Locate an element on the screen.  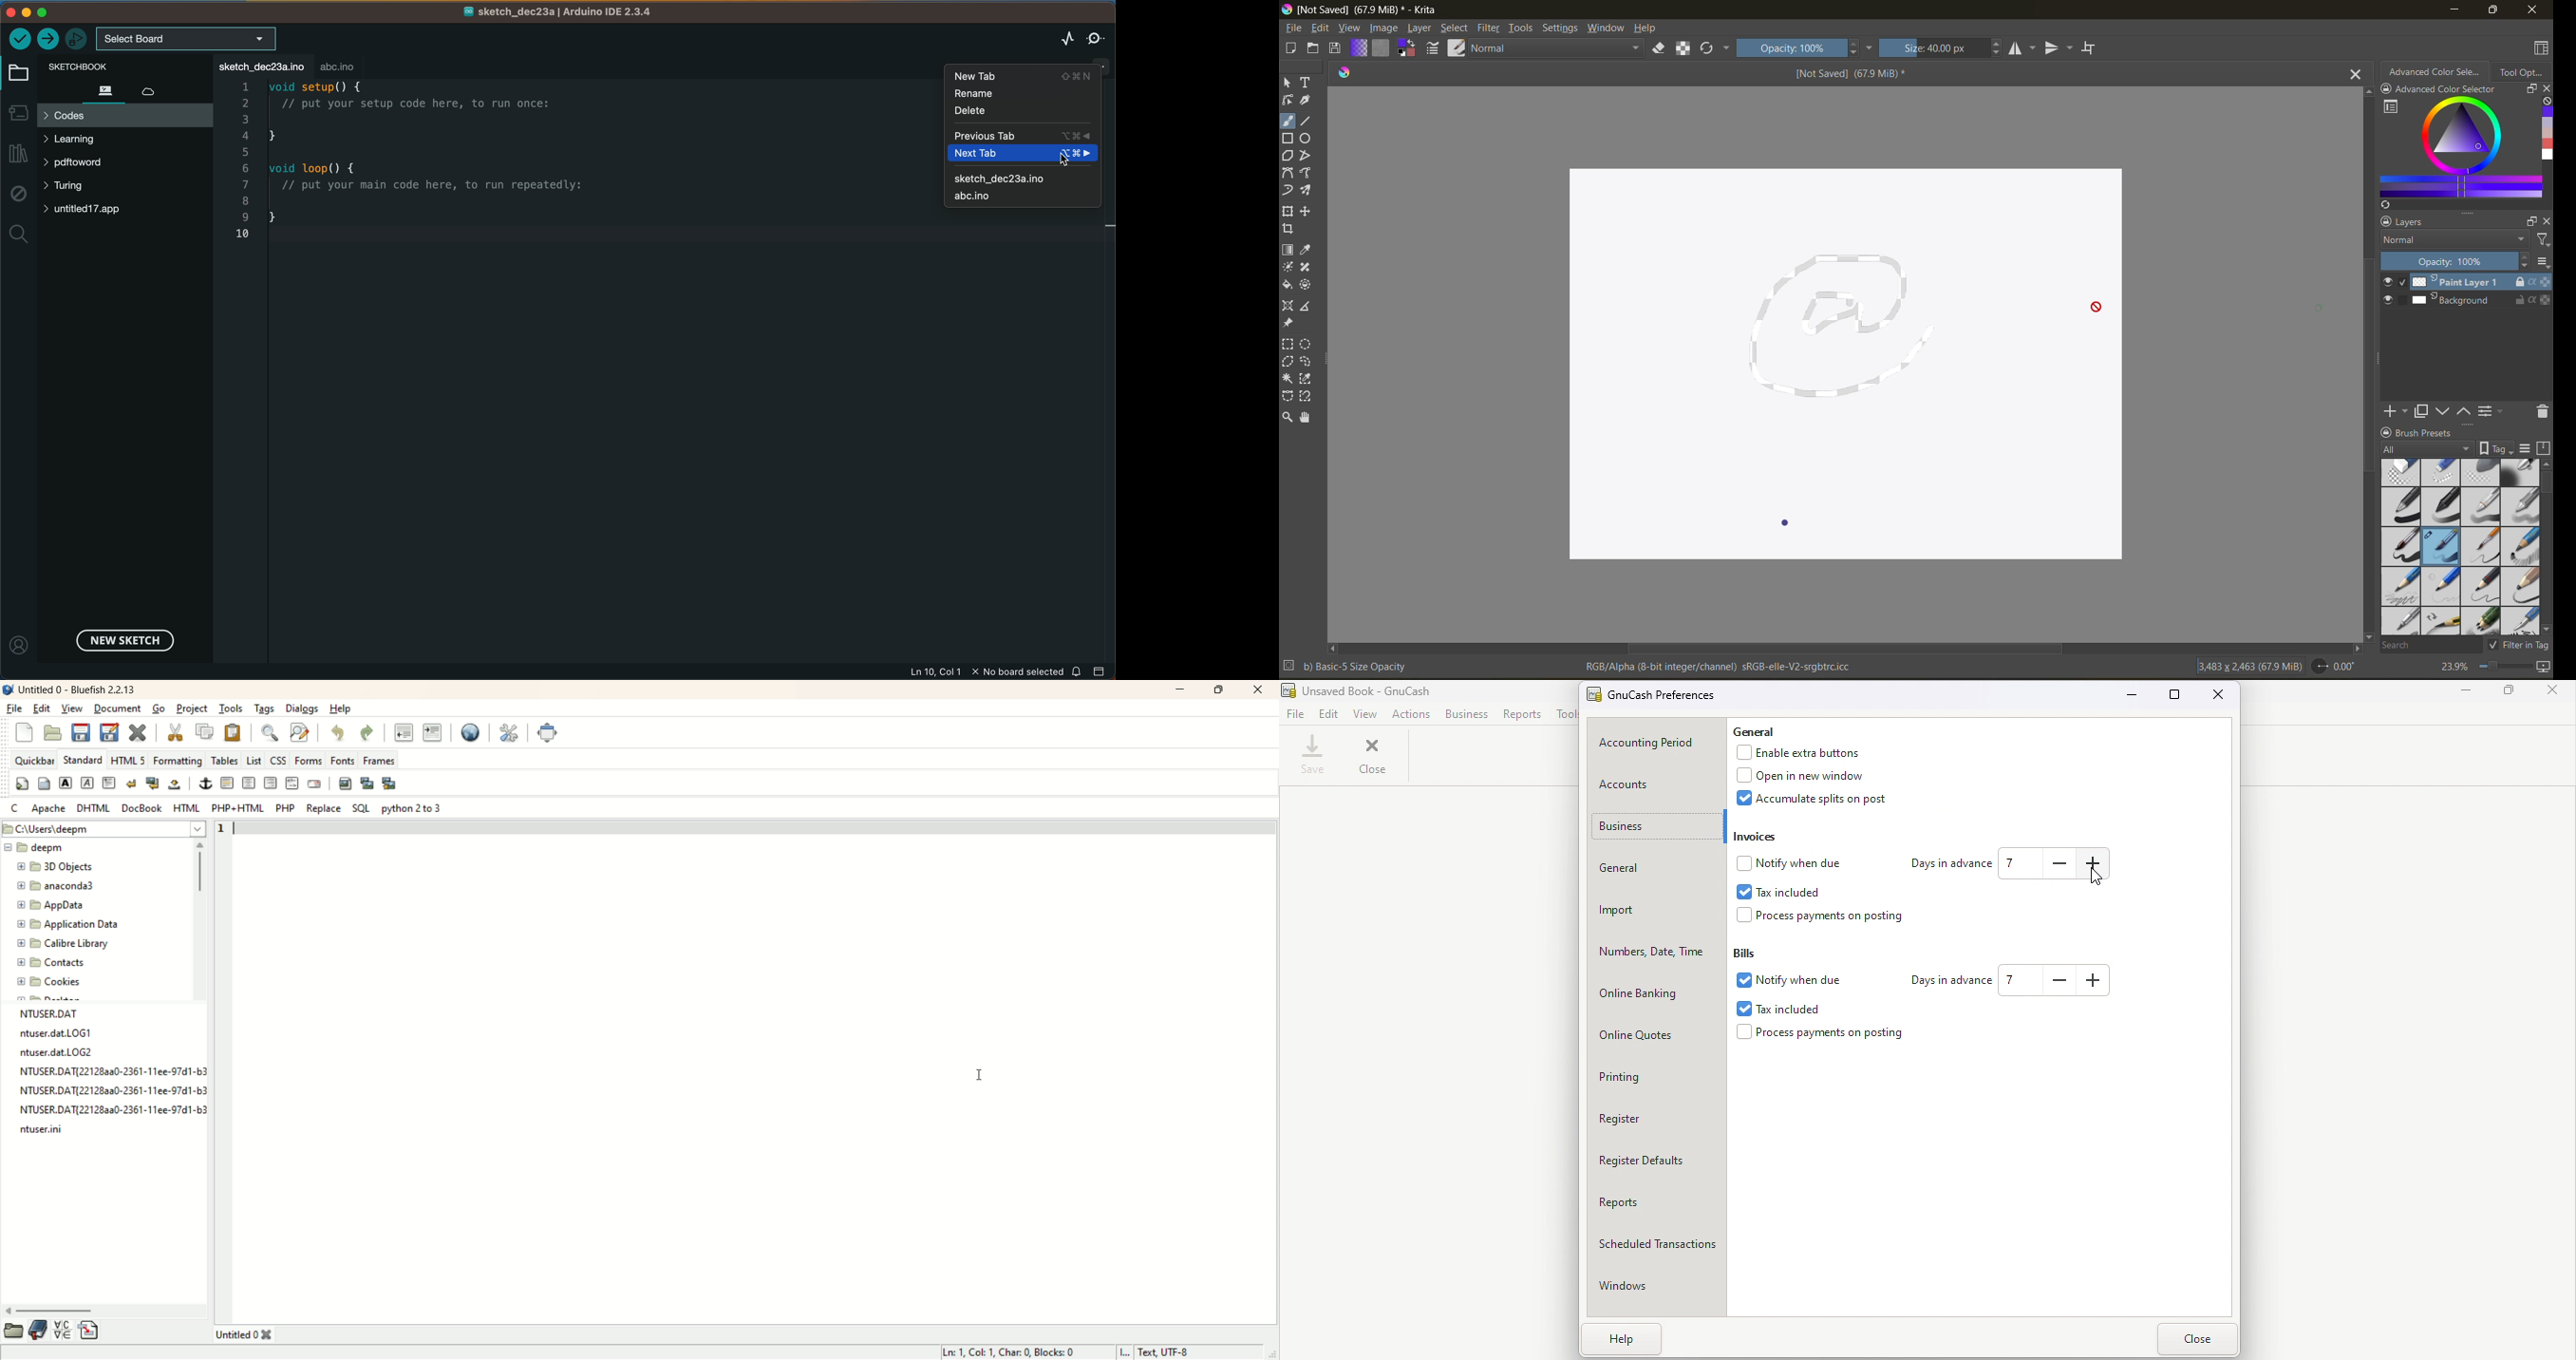
set eraser mode is located at coordinates (1660, 48).